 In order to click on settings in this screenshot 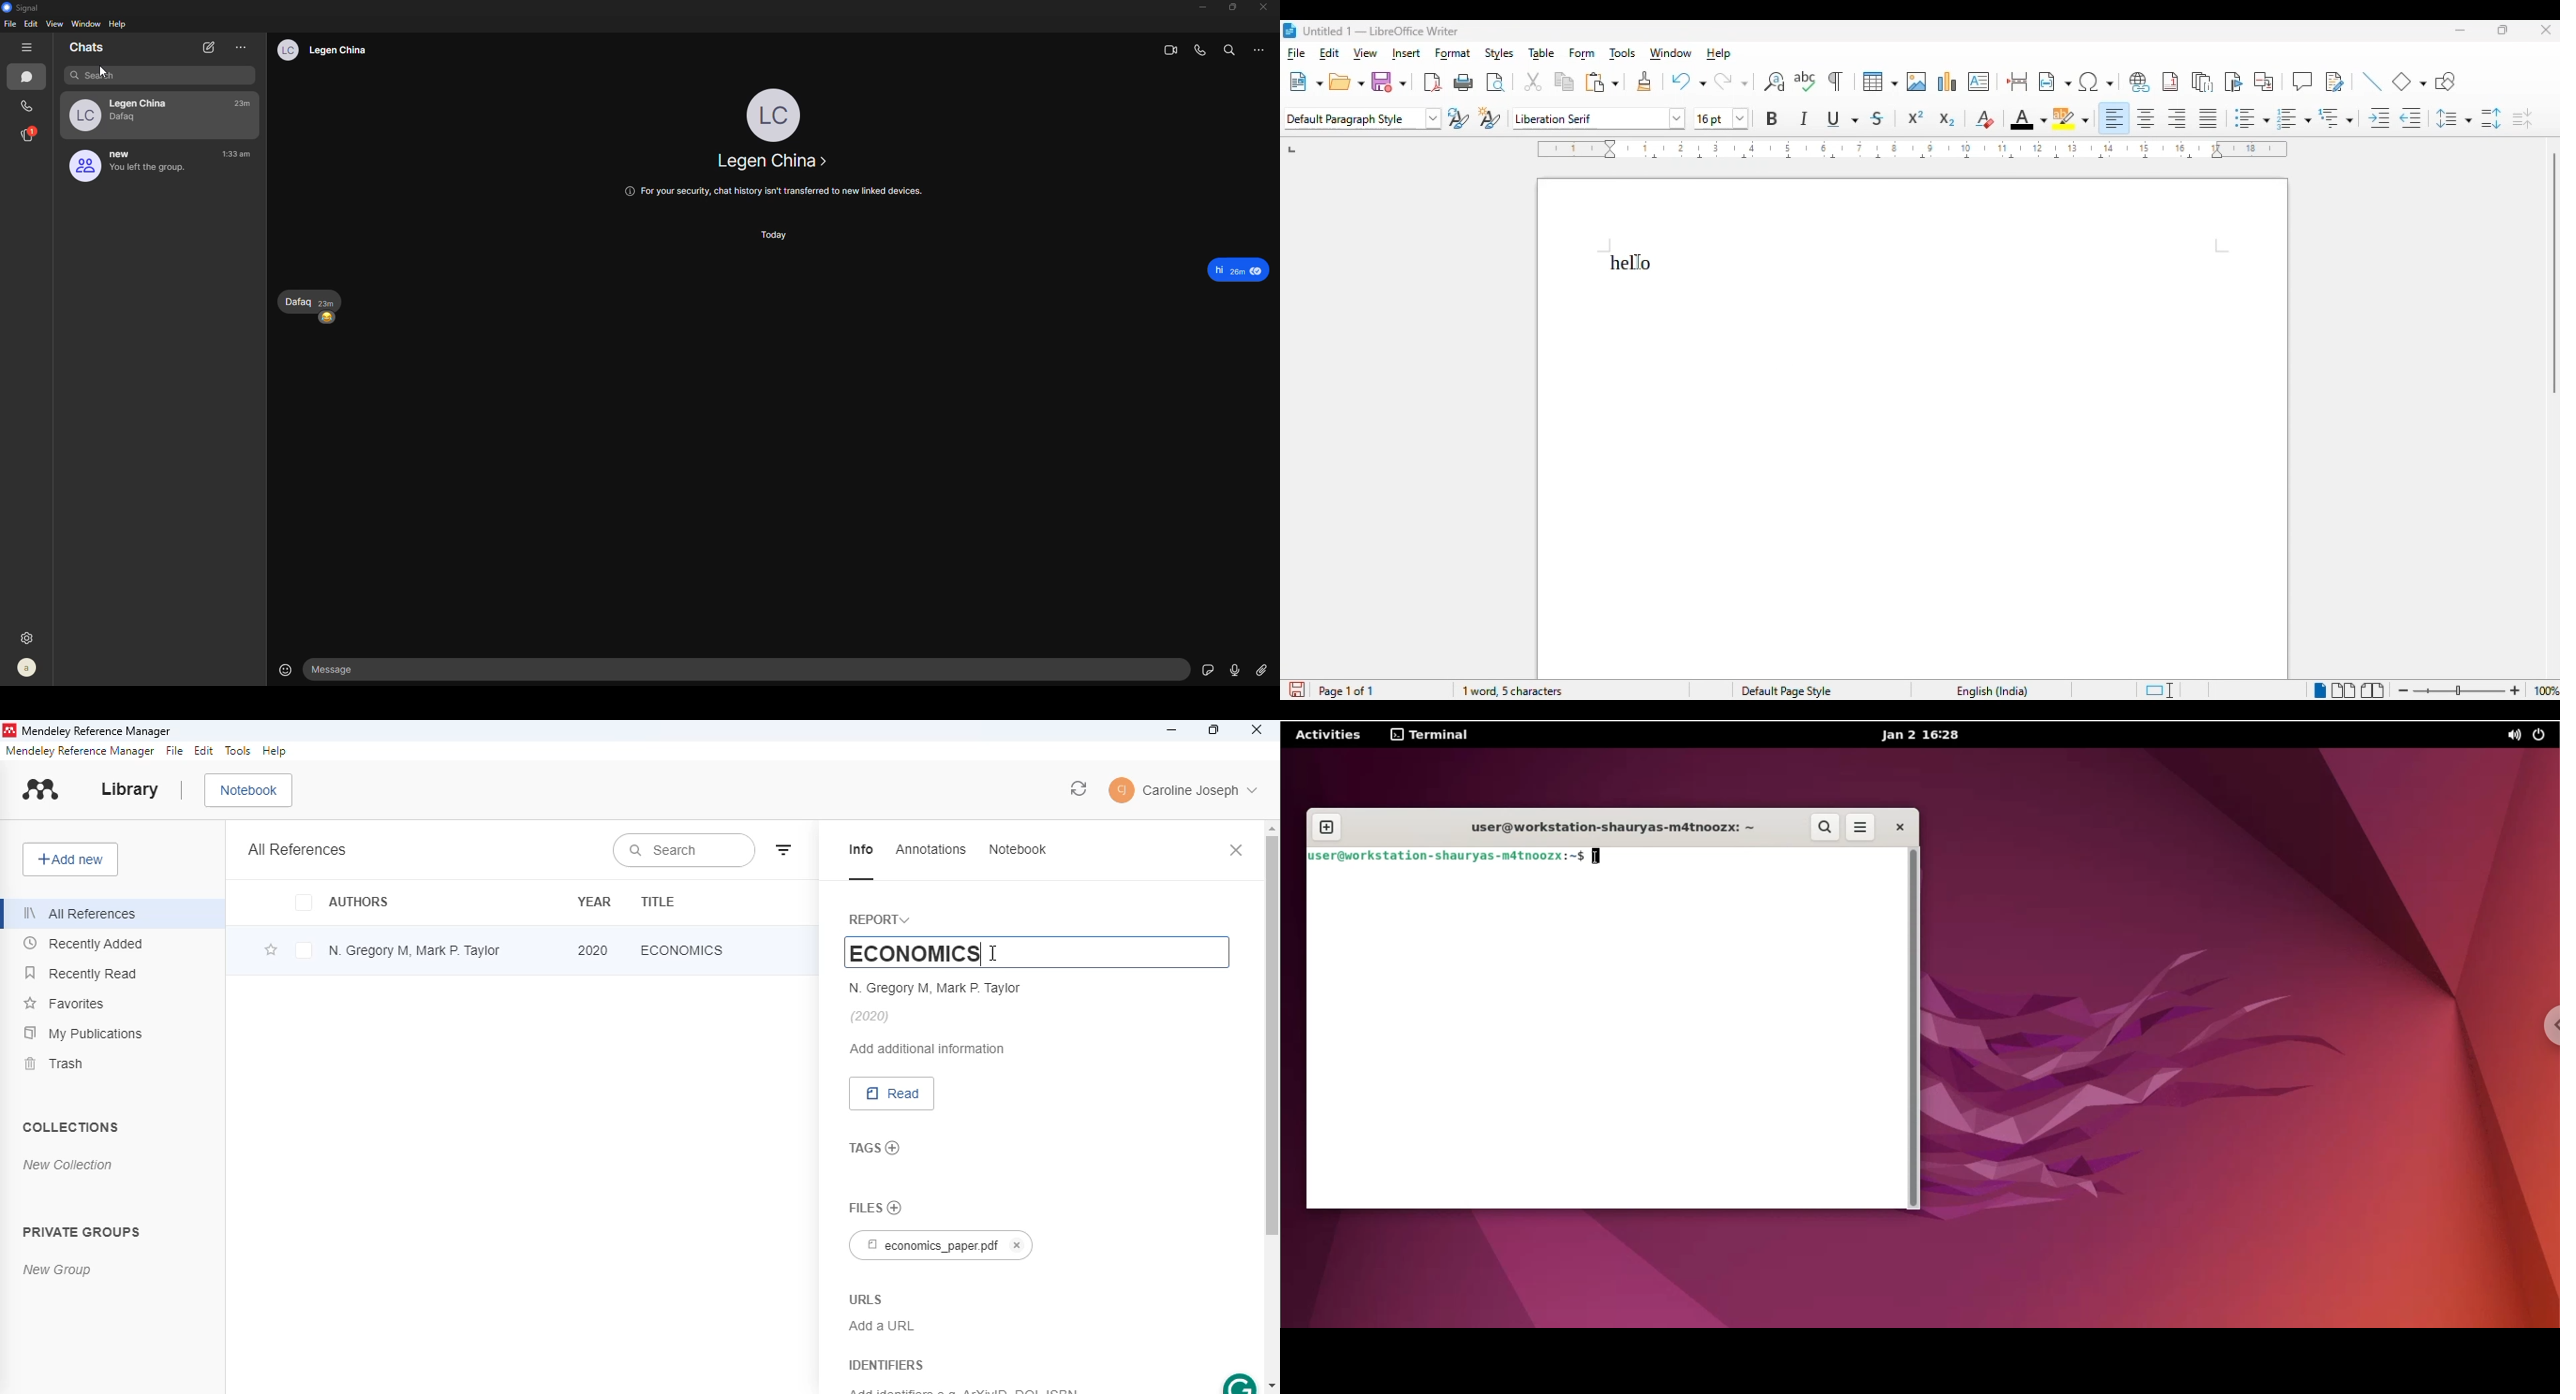, I will do `click(26, 637)`.